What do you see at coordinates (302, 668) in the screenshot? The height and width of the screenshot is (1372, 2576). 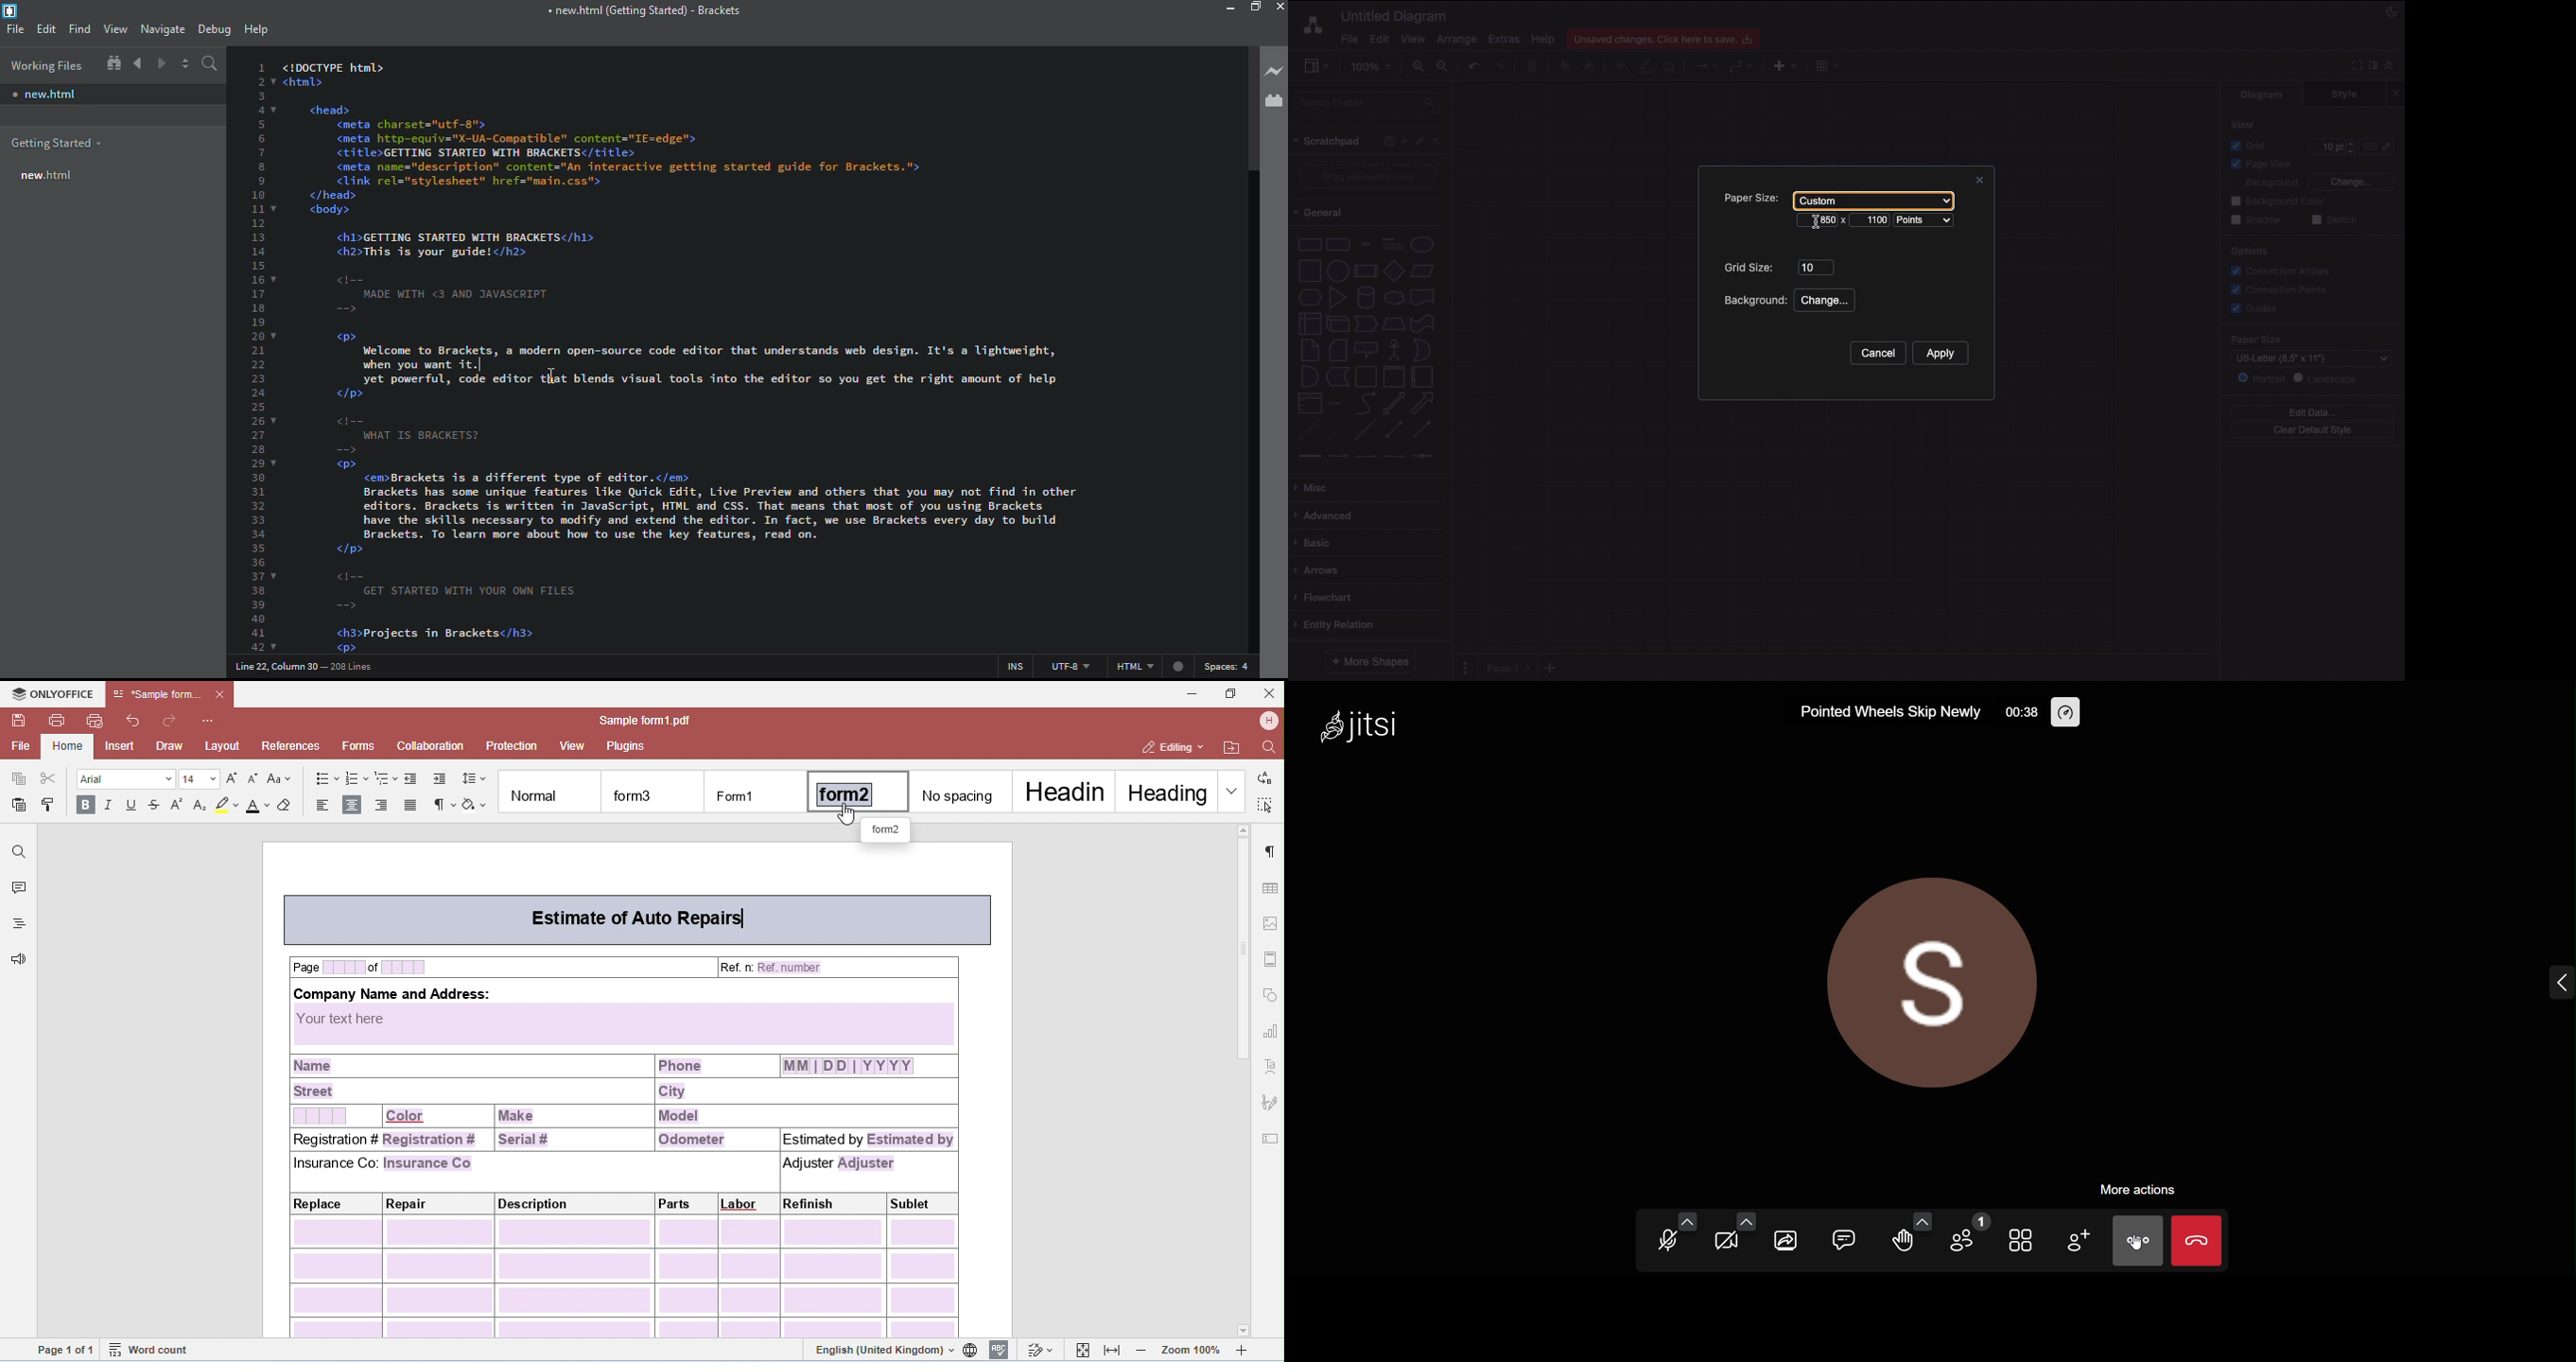 I see `line number` at bounding box center [302, 668].